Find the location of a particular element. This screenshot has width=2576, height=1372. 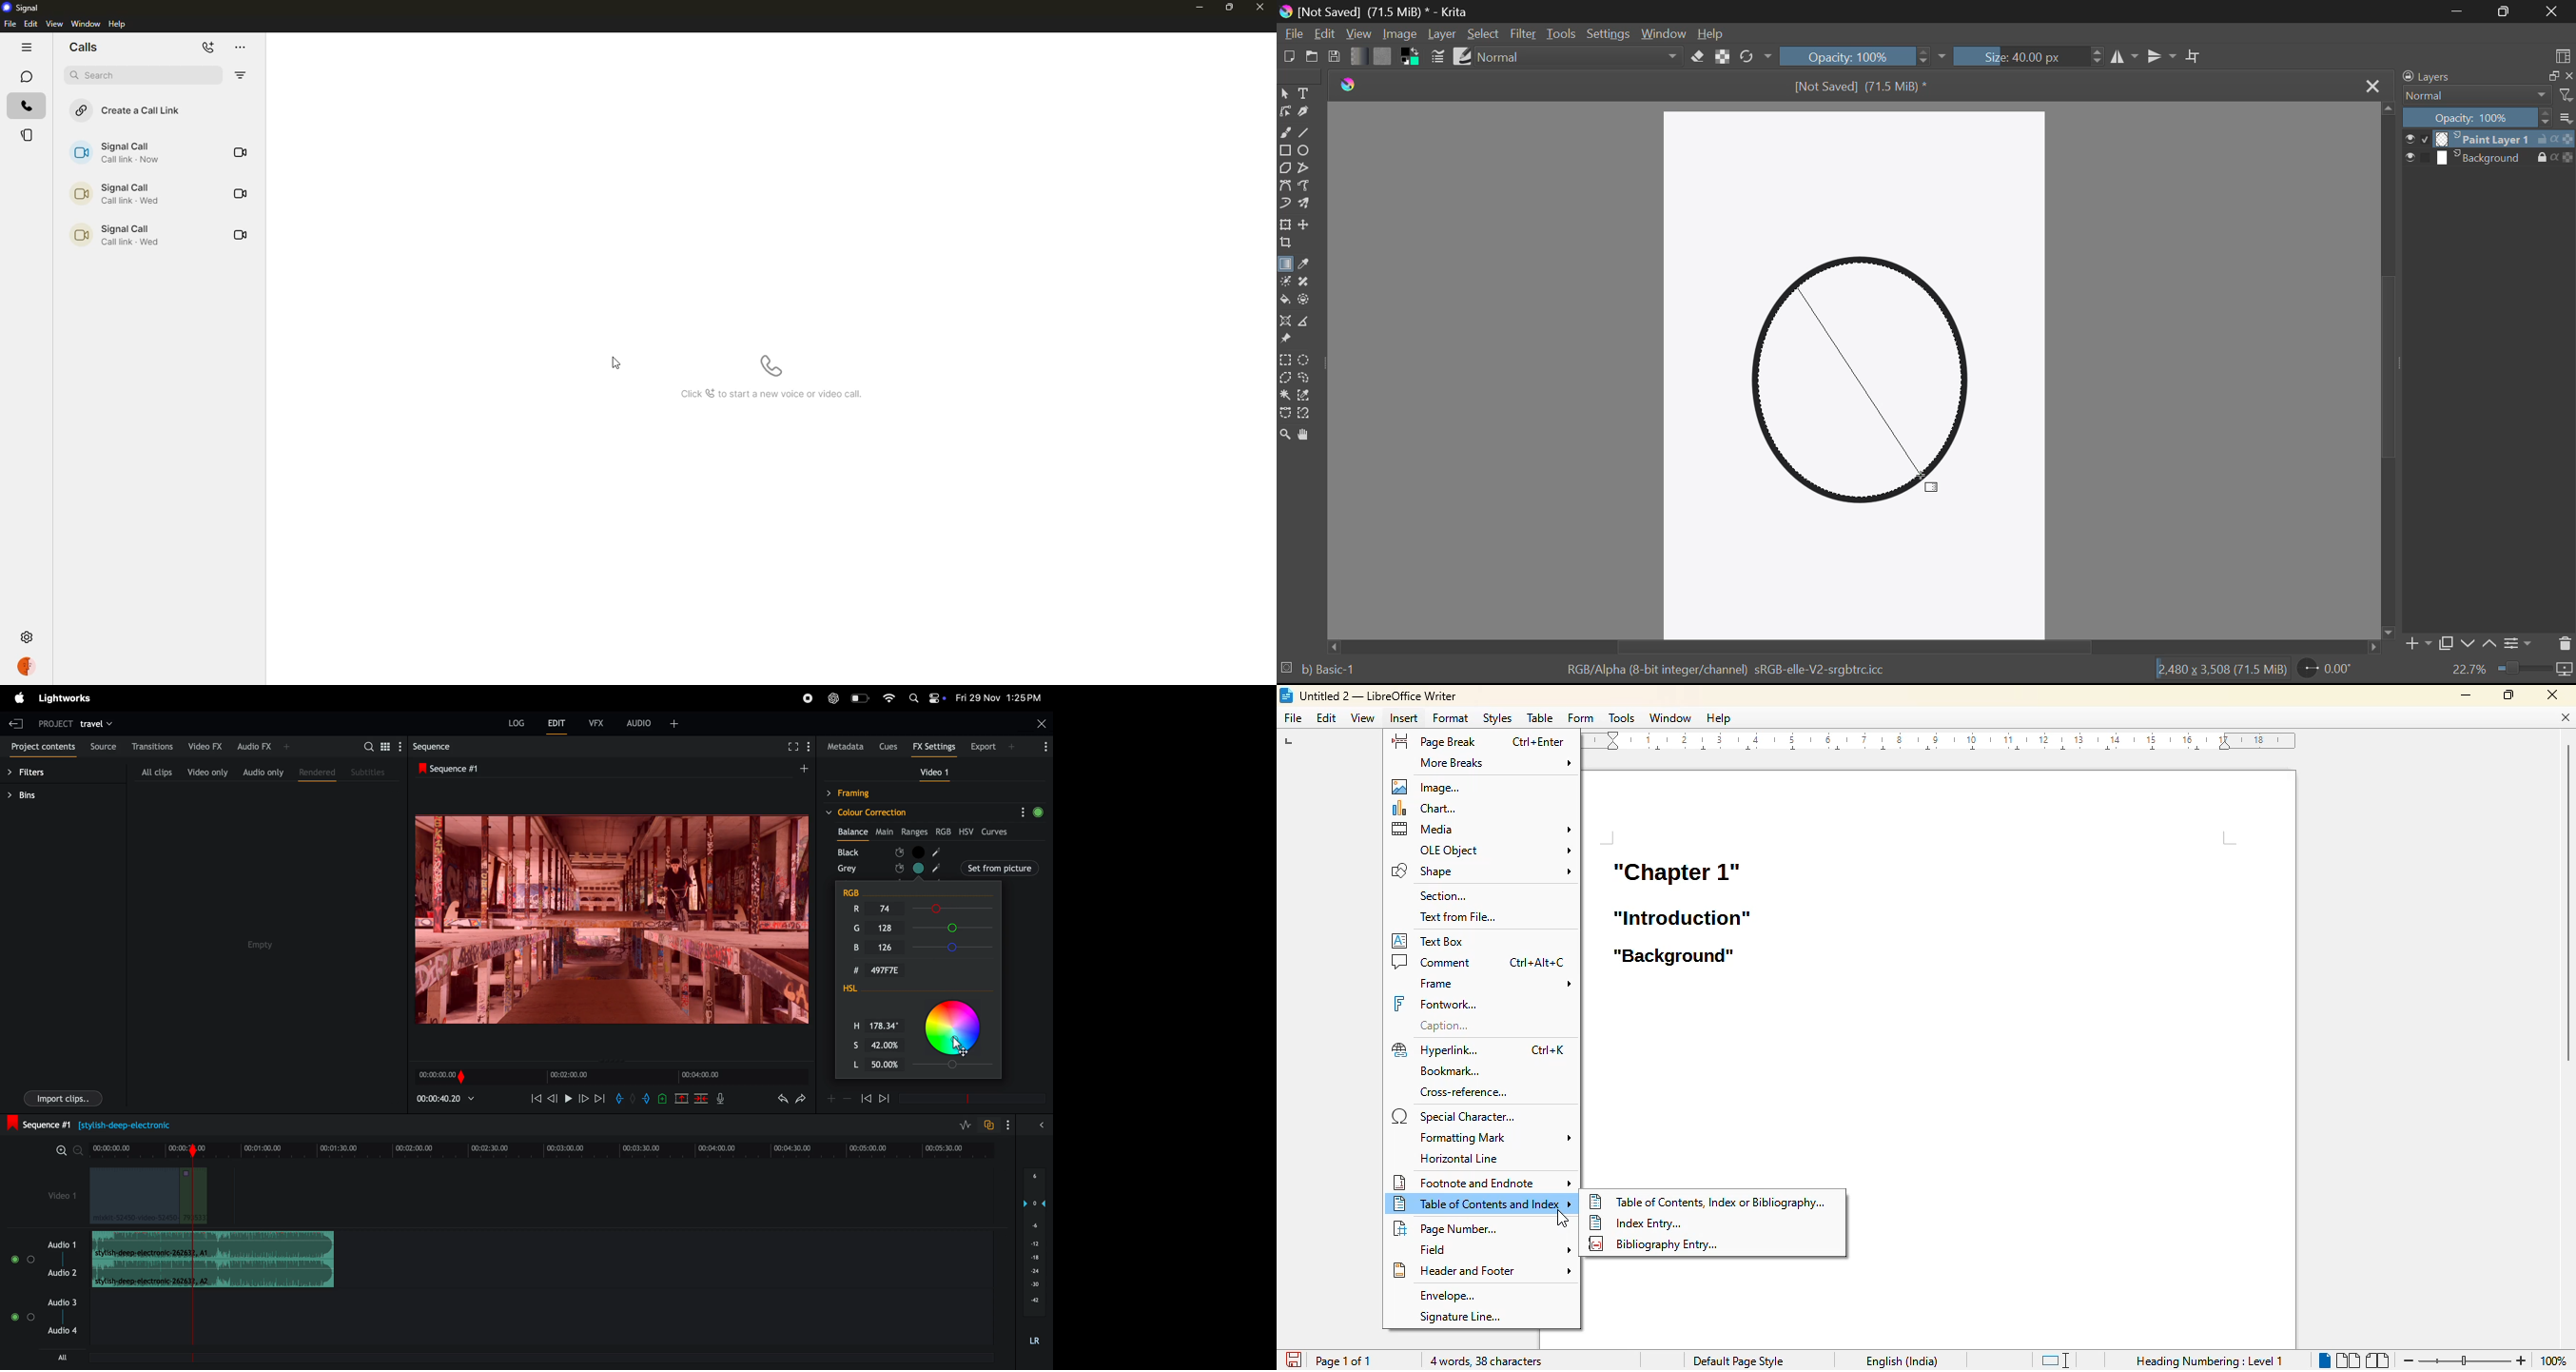

Settings is located at coordinates (2521, 644).